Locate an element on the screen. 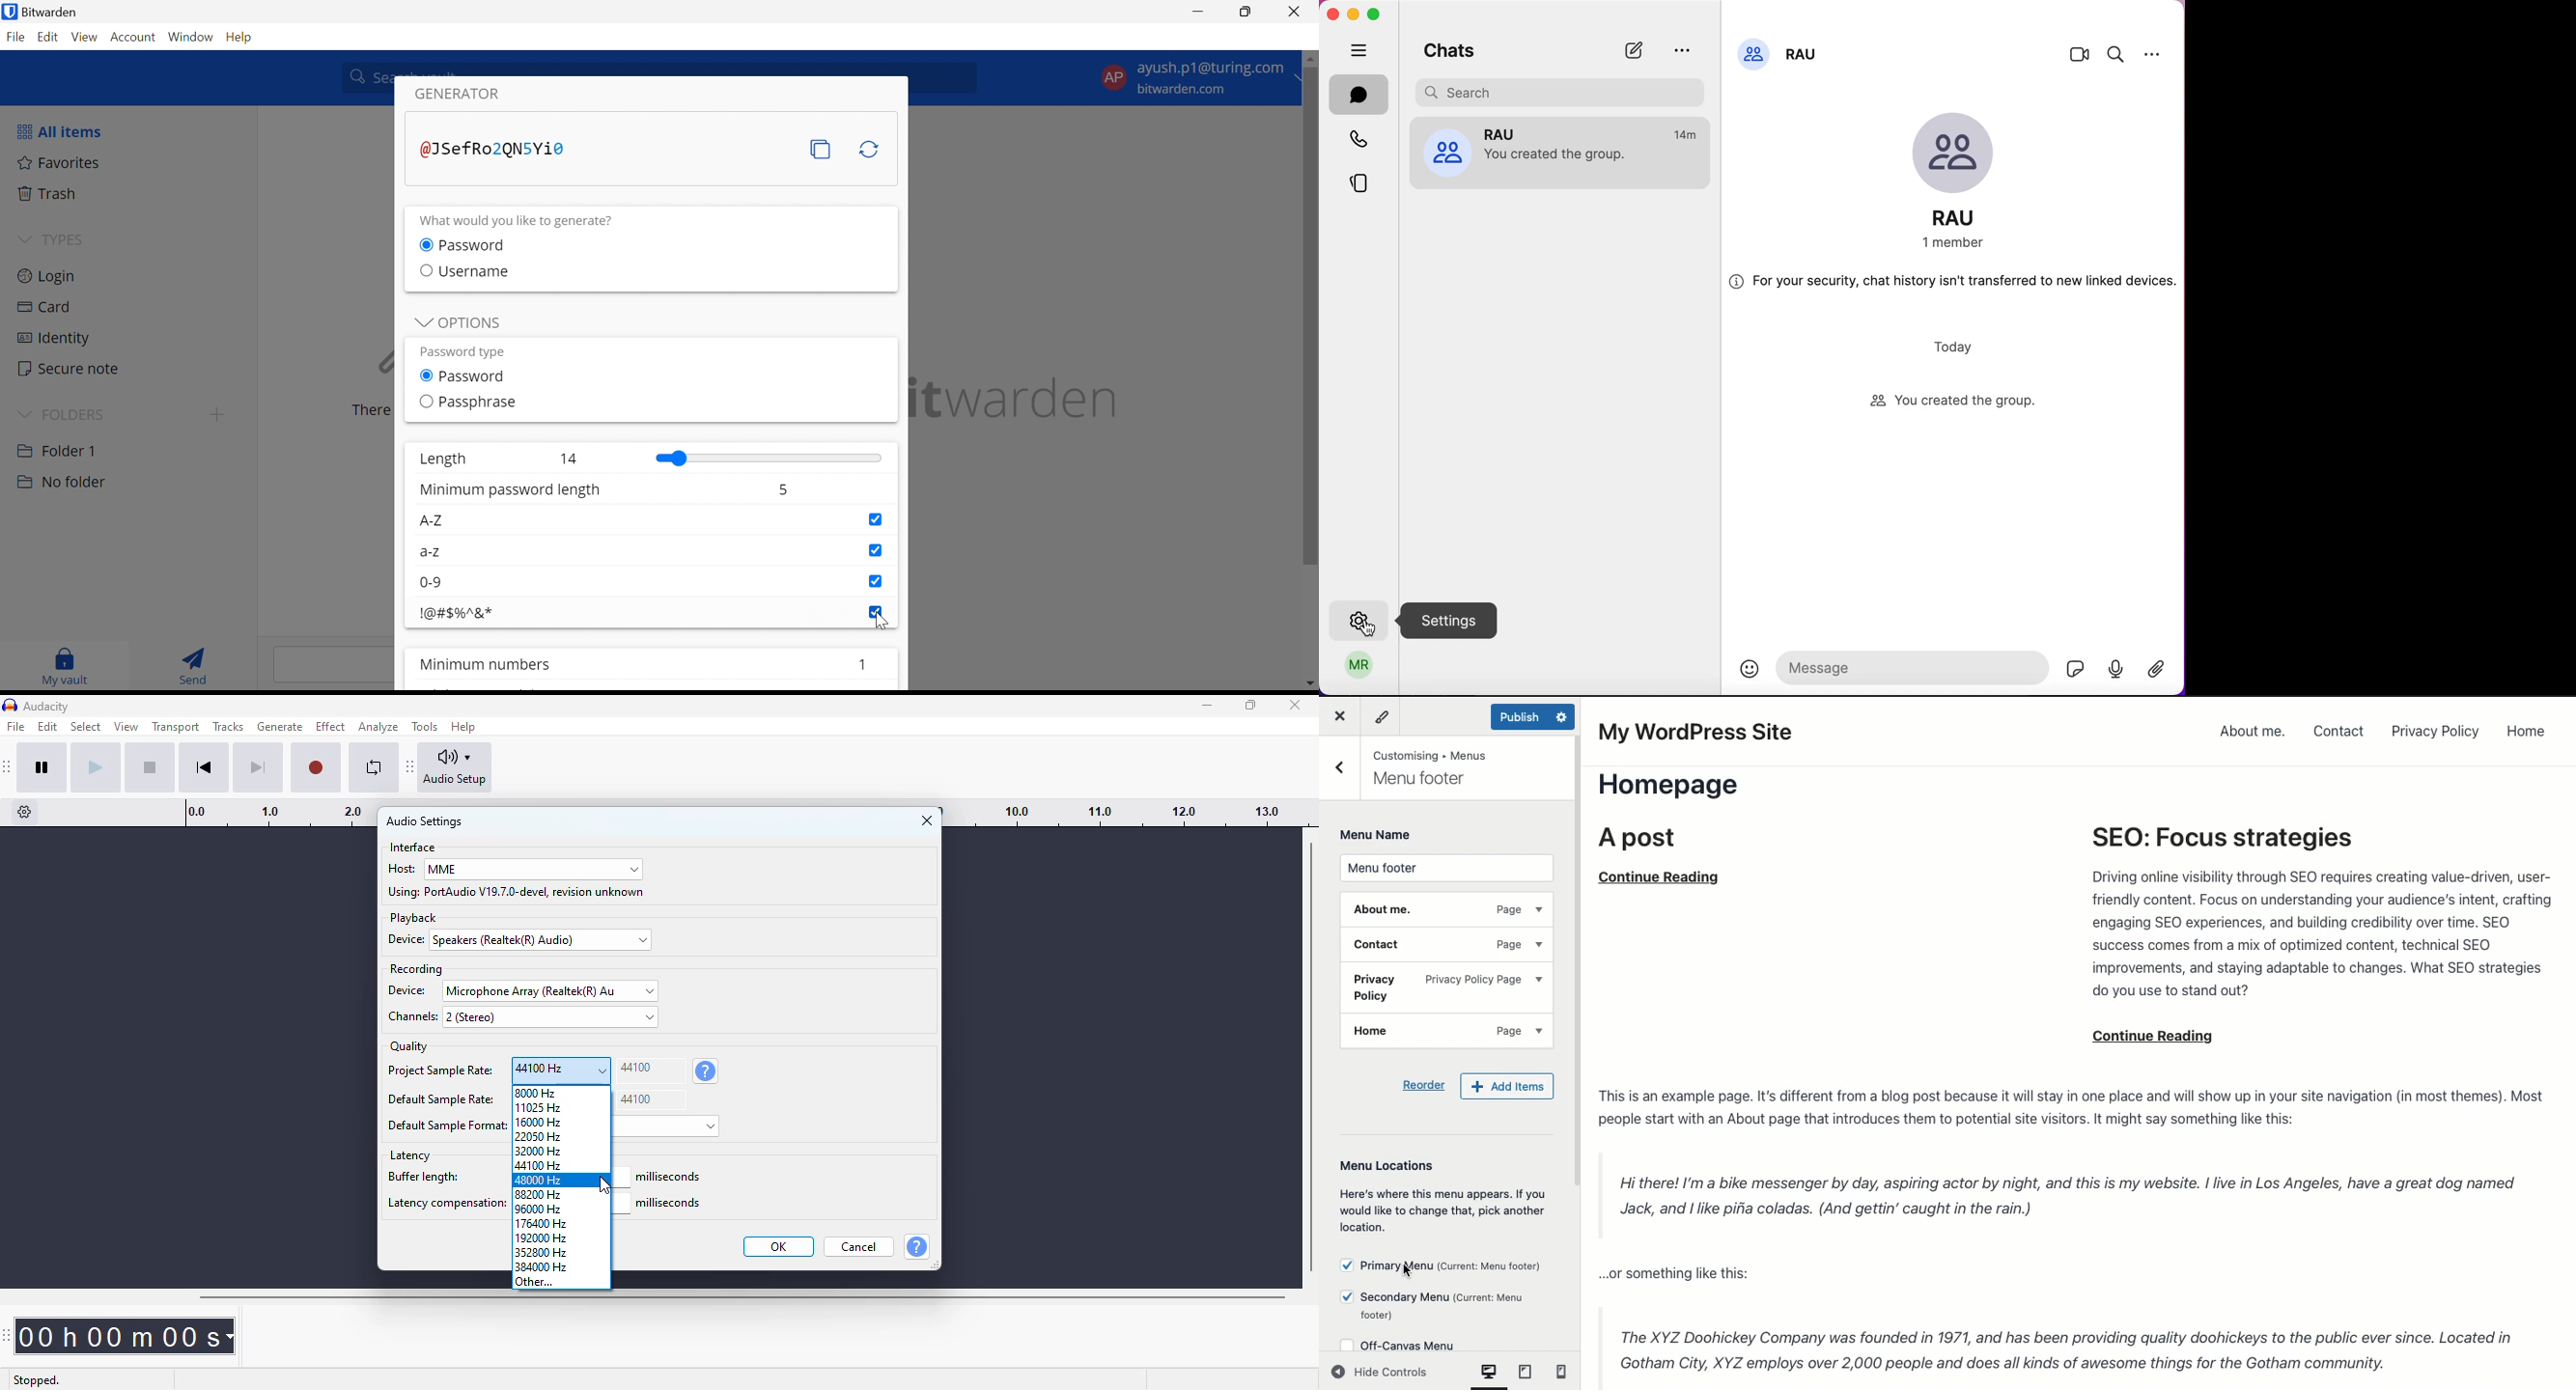 The image size is (2576, 1400). help is located at coordinates (916, 1246).